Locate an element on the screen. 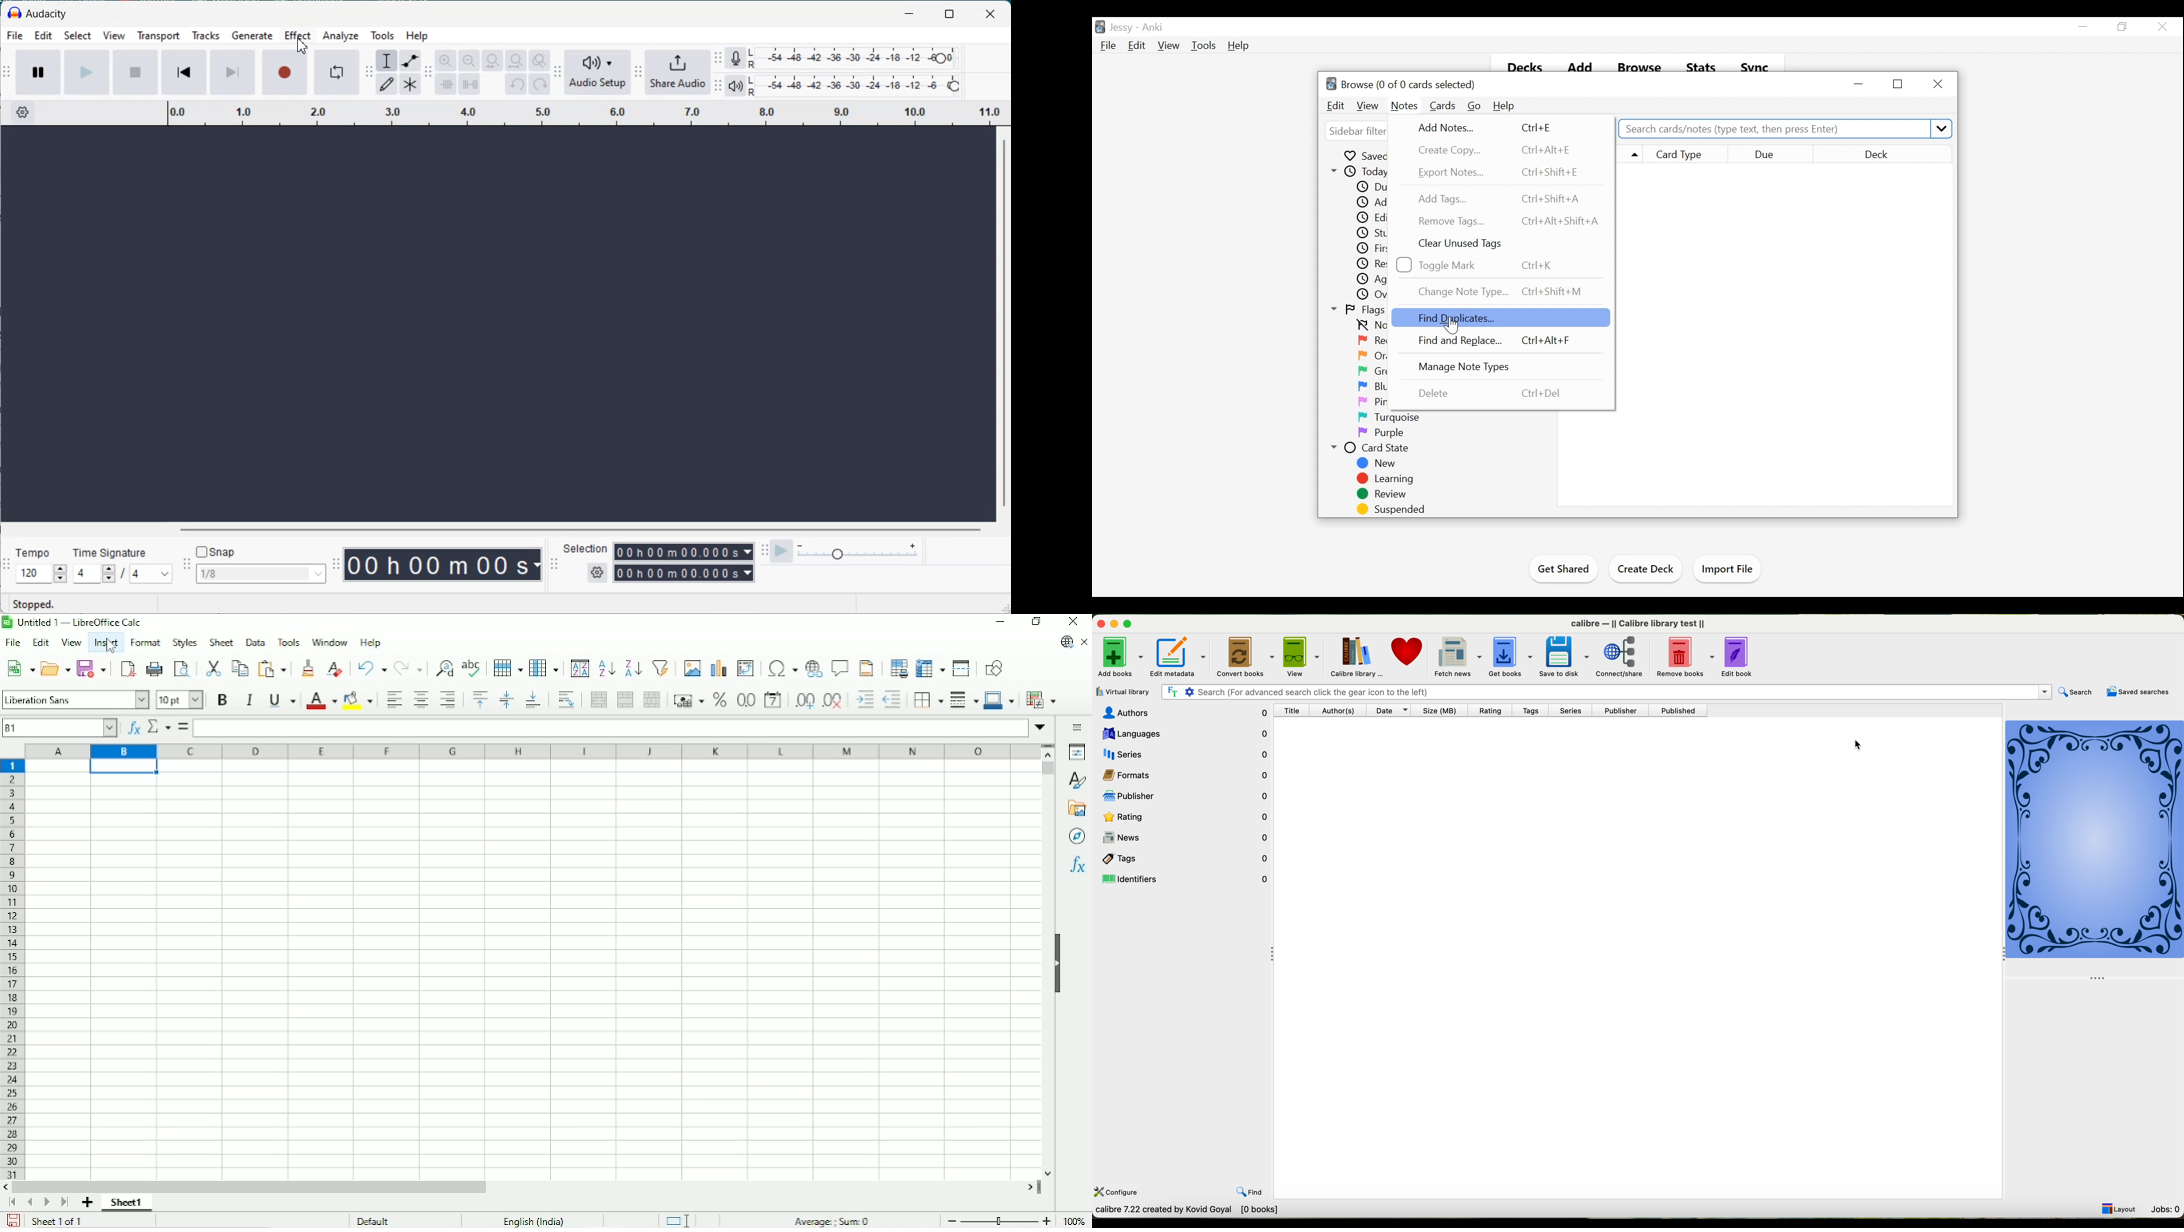 The height and width of the screenshot is (1232, 2184). minimize is located at coordinates (2083, 26).